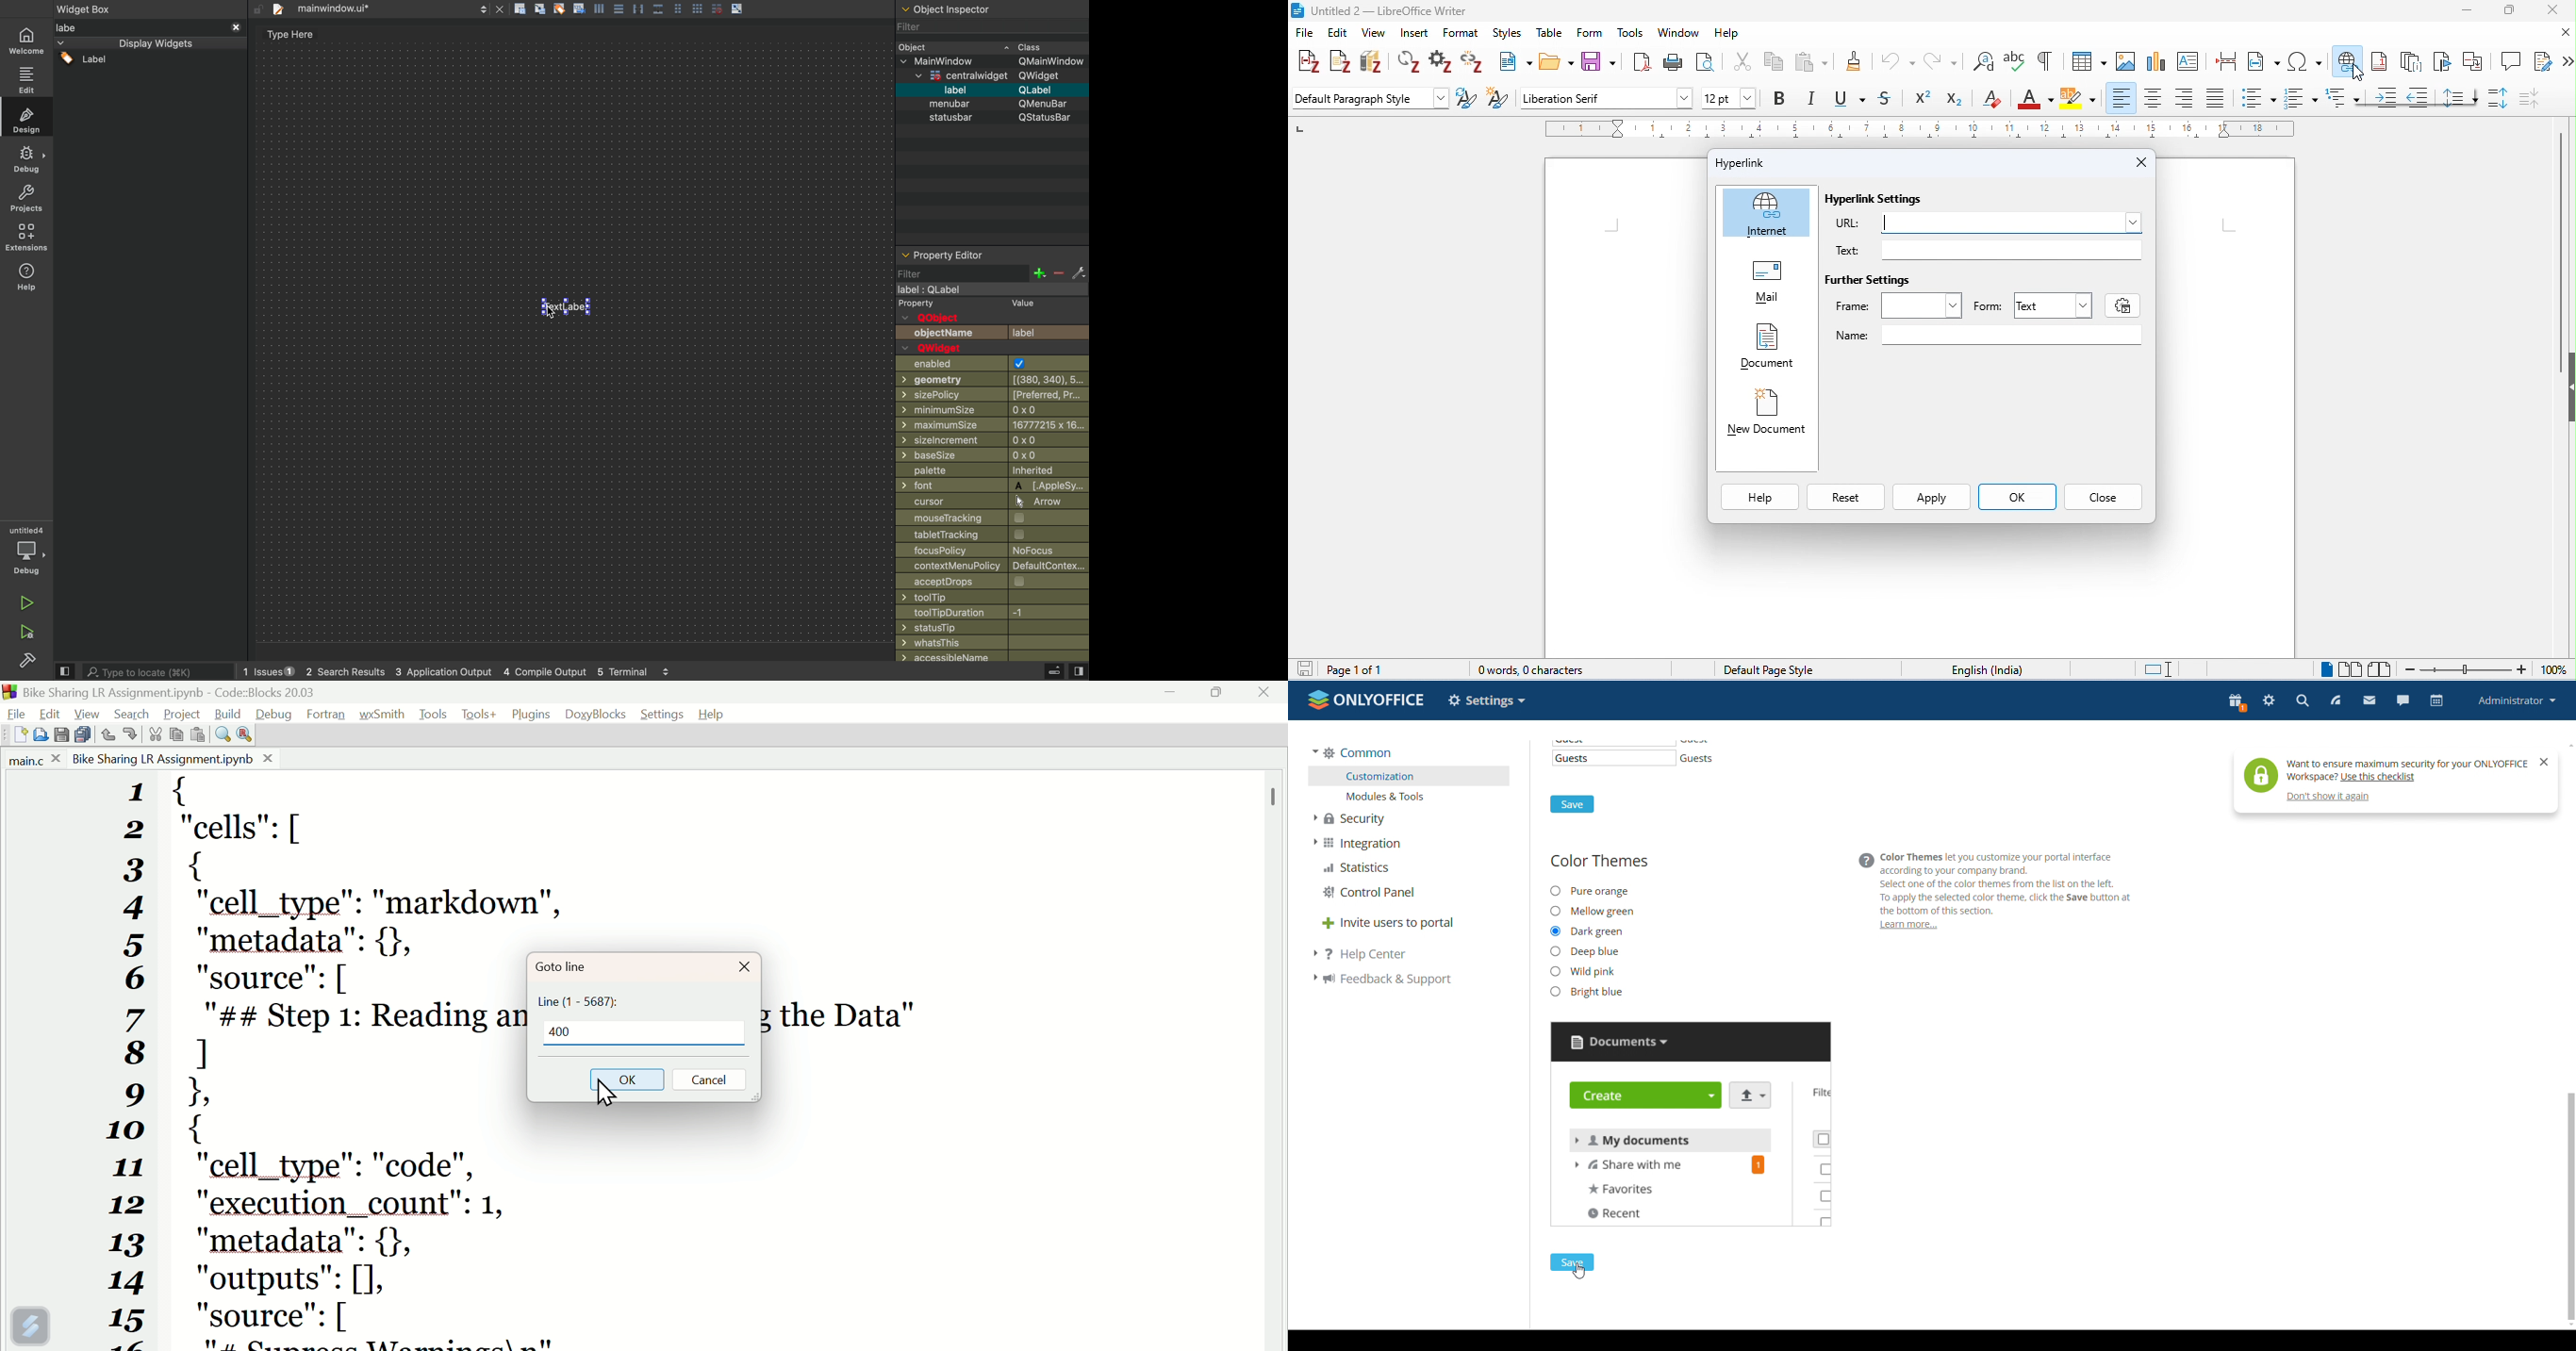  Describe the element at coordinates (1993, 99) in the screenshot. I see `clear formatting` at that location.